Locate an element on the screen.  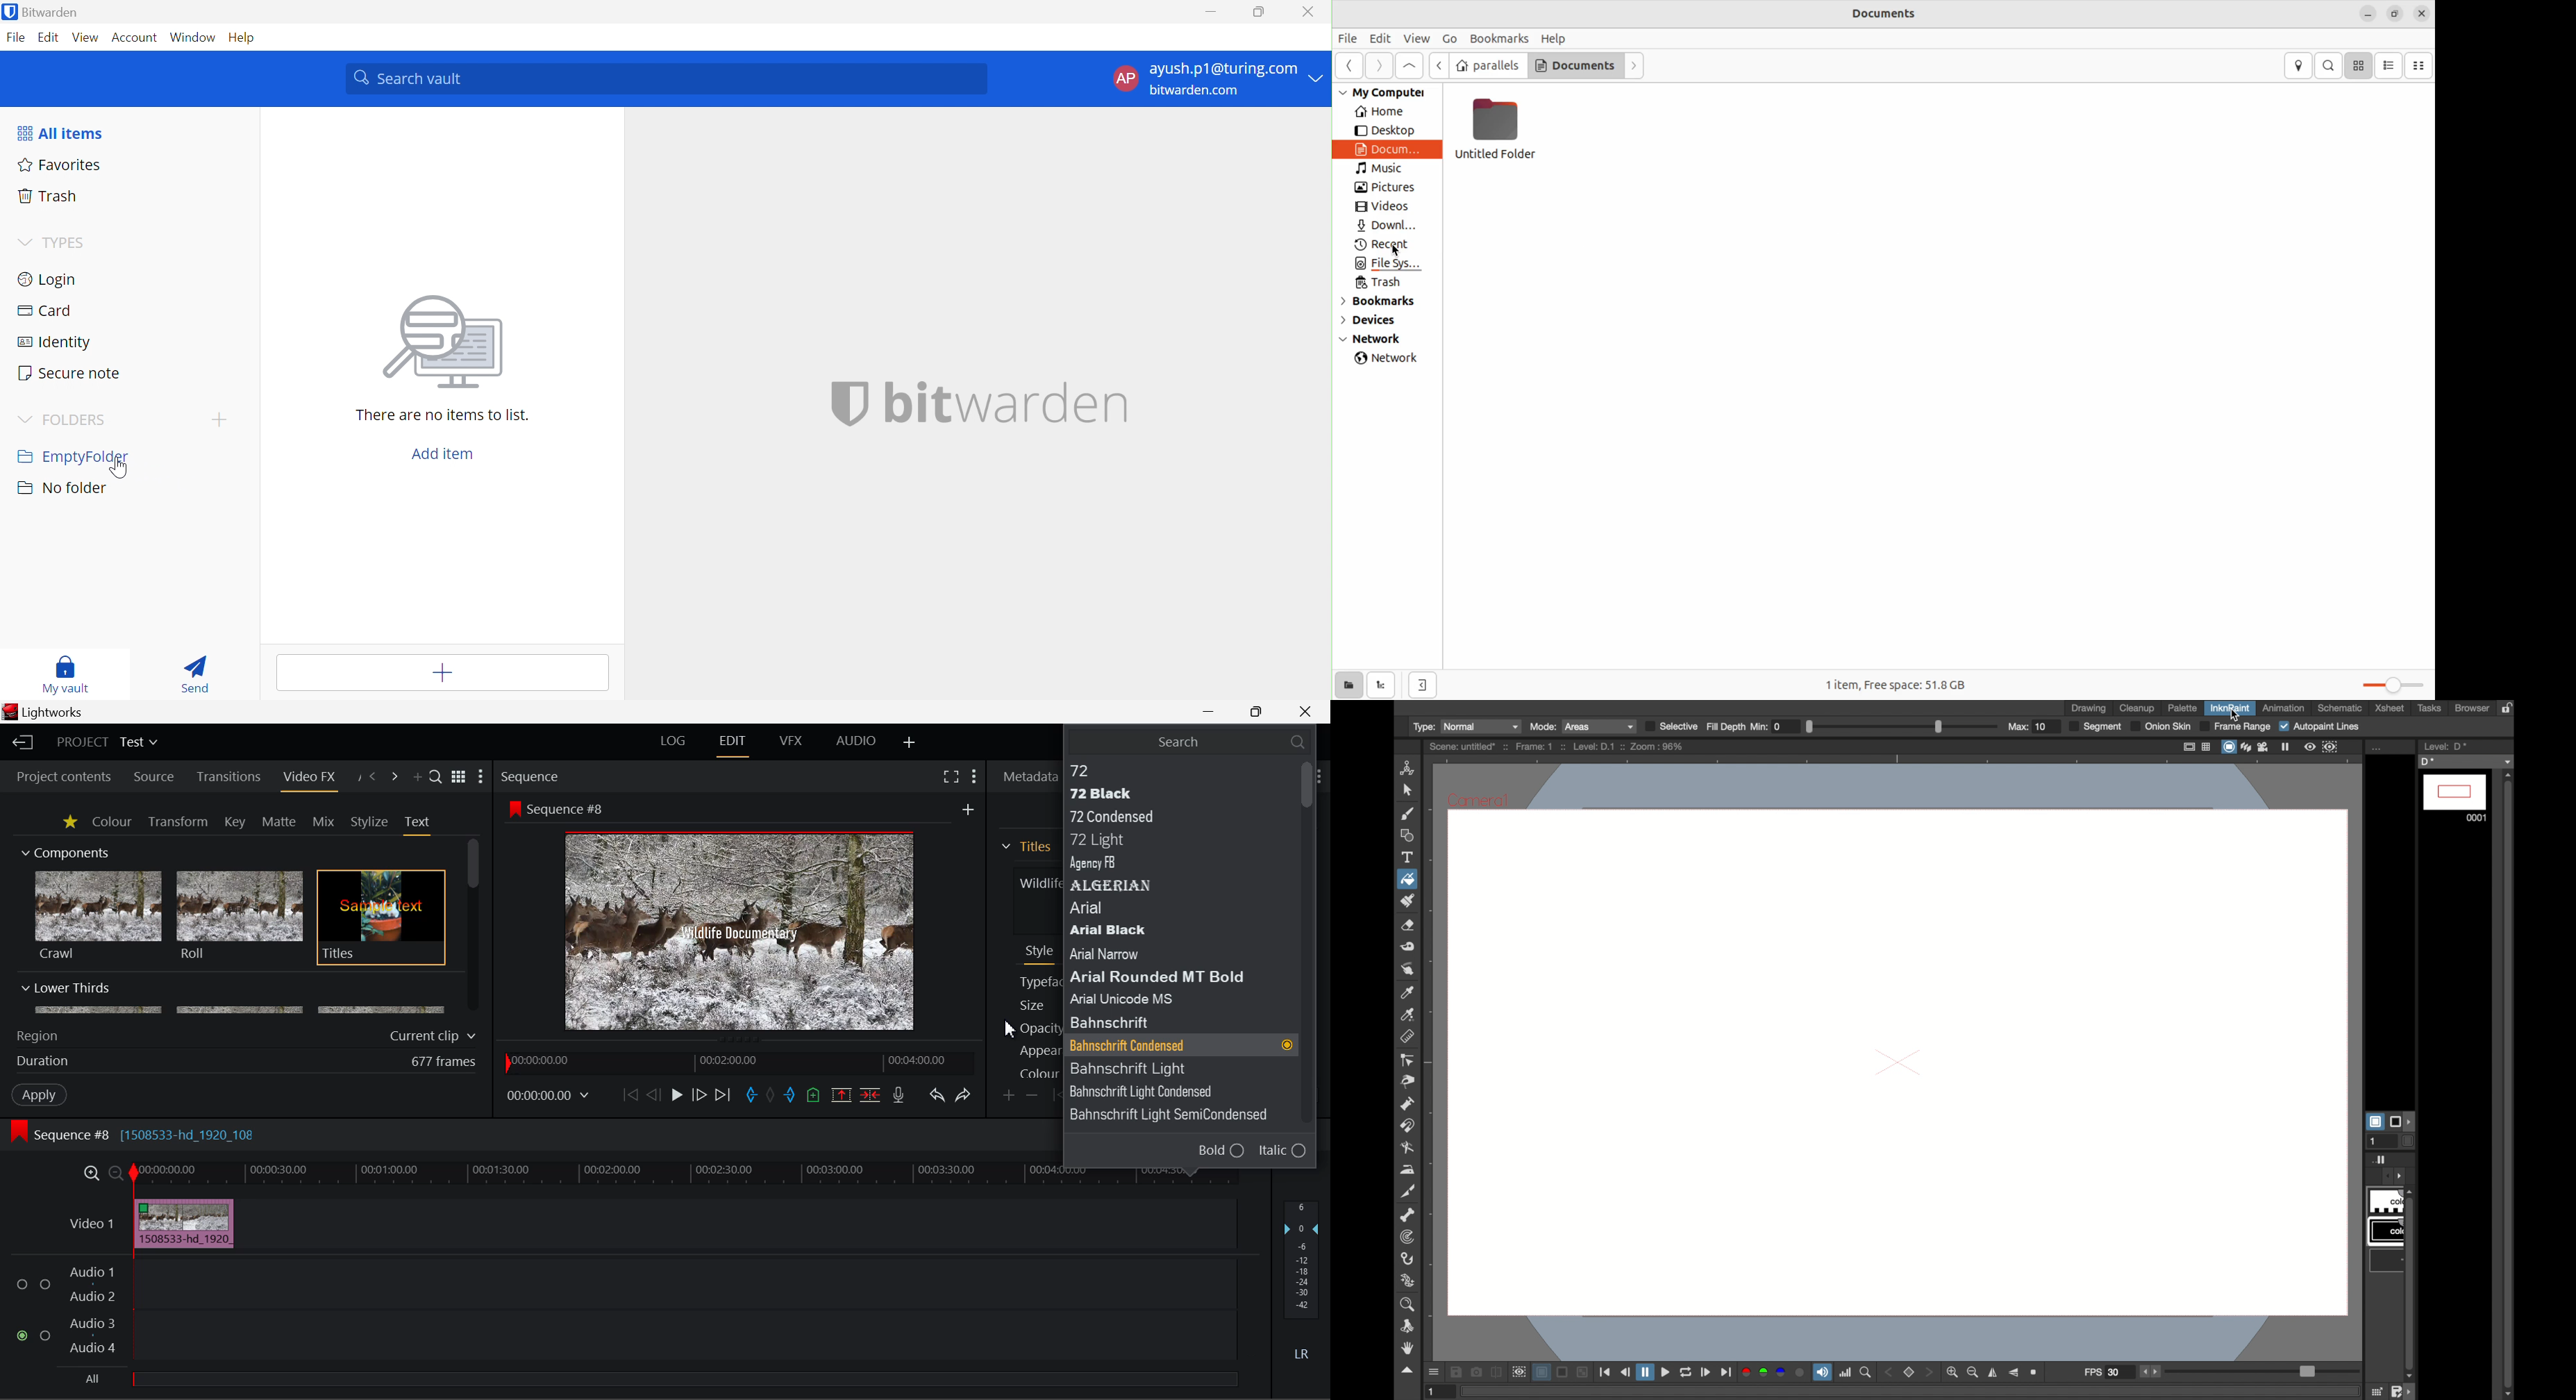
searching for file vector image is located at coordinates (437, 344).